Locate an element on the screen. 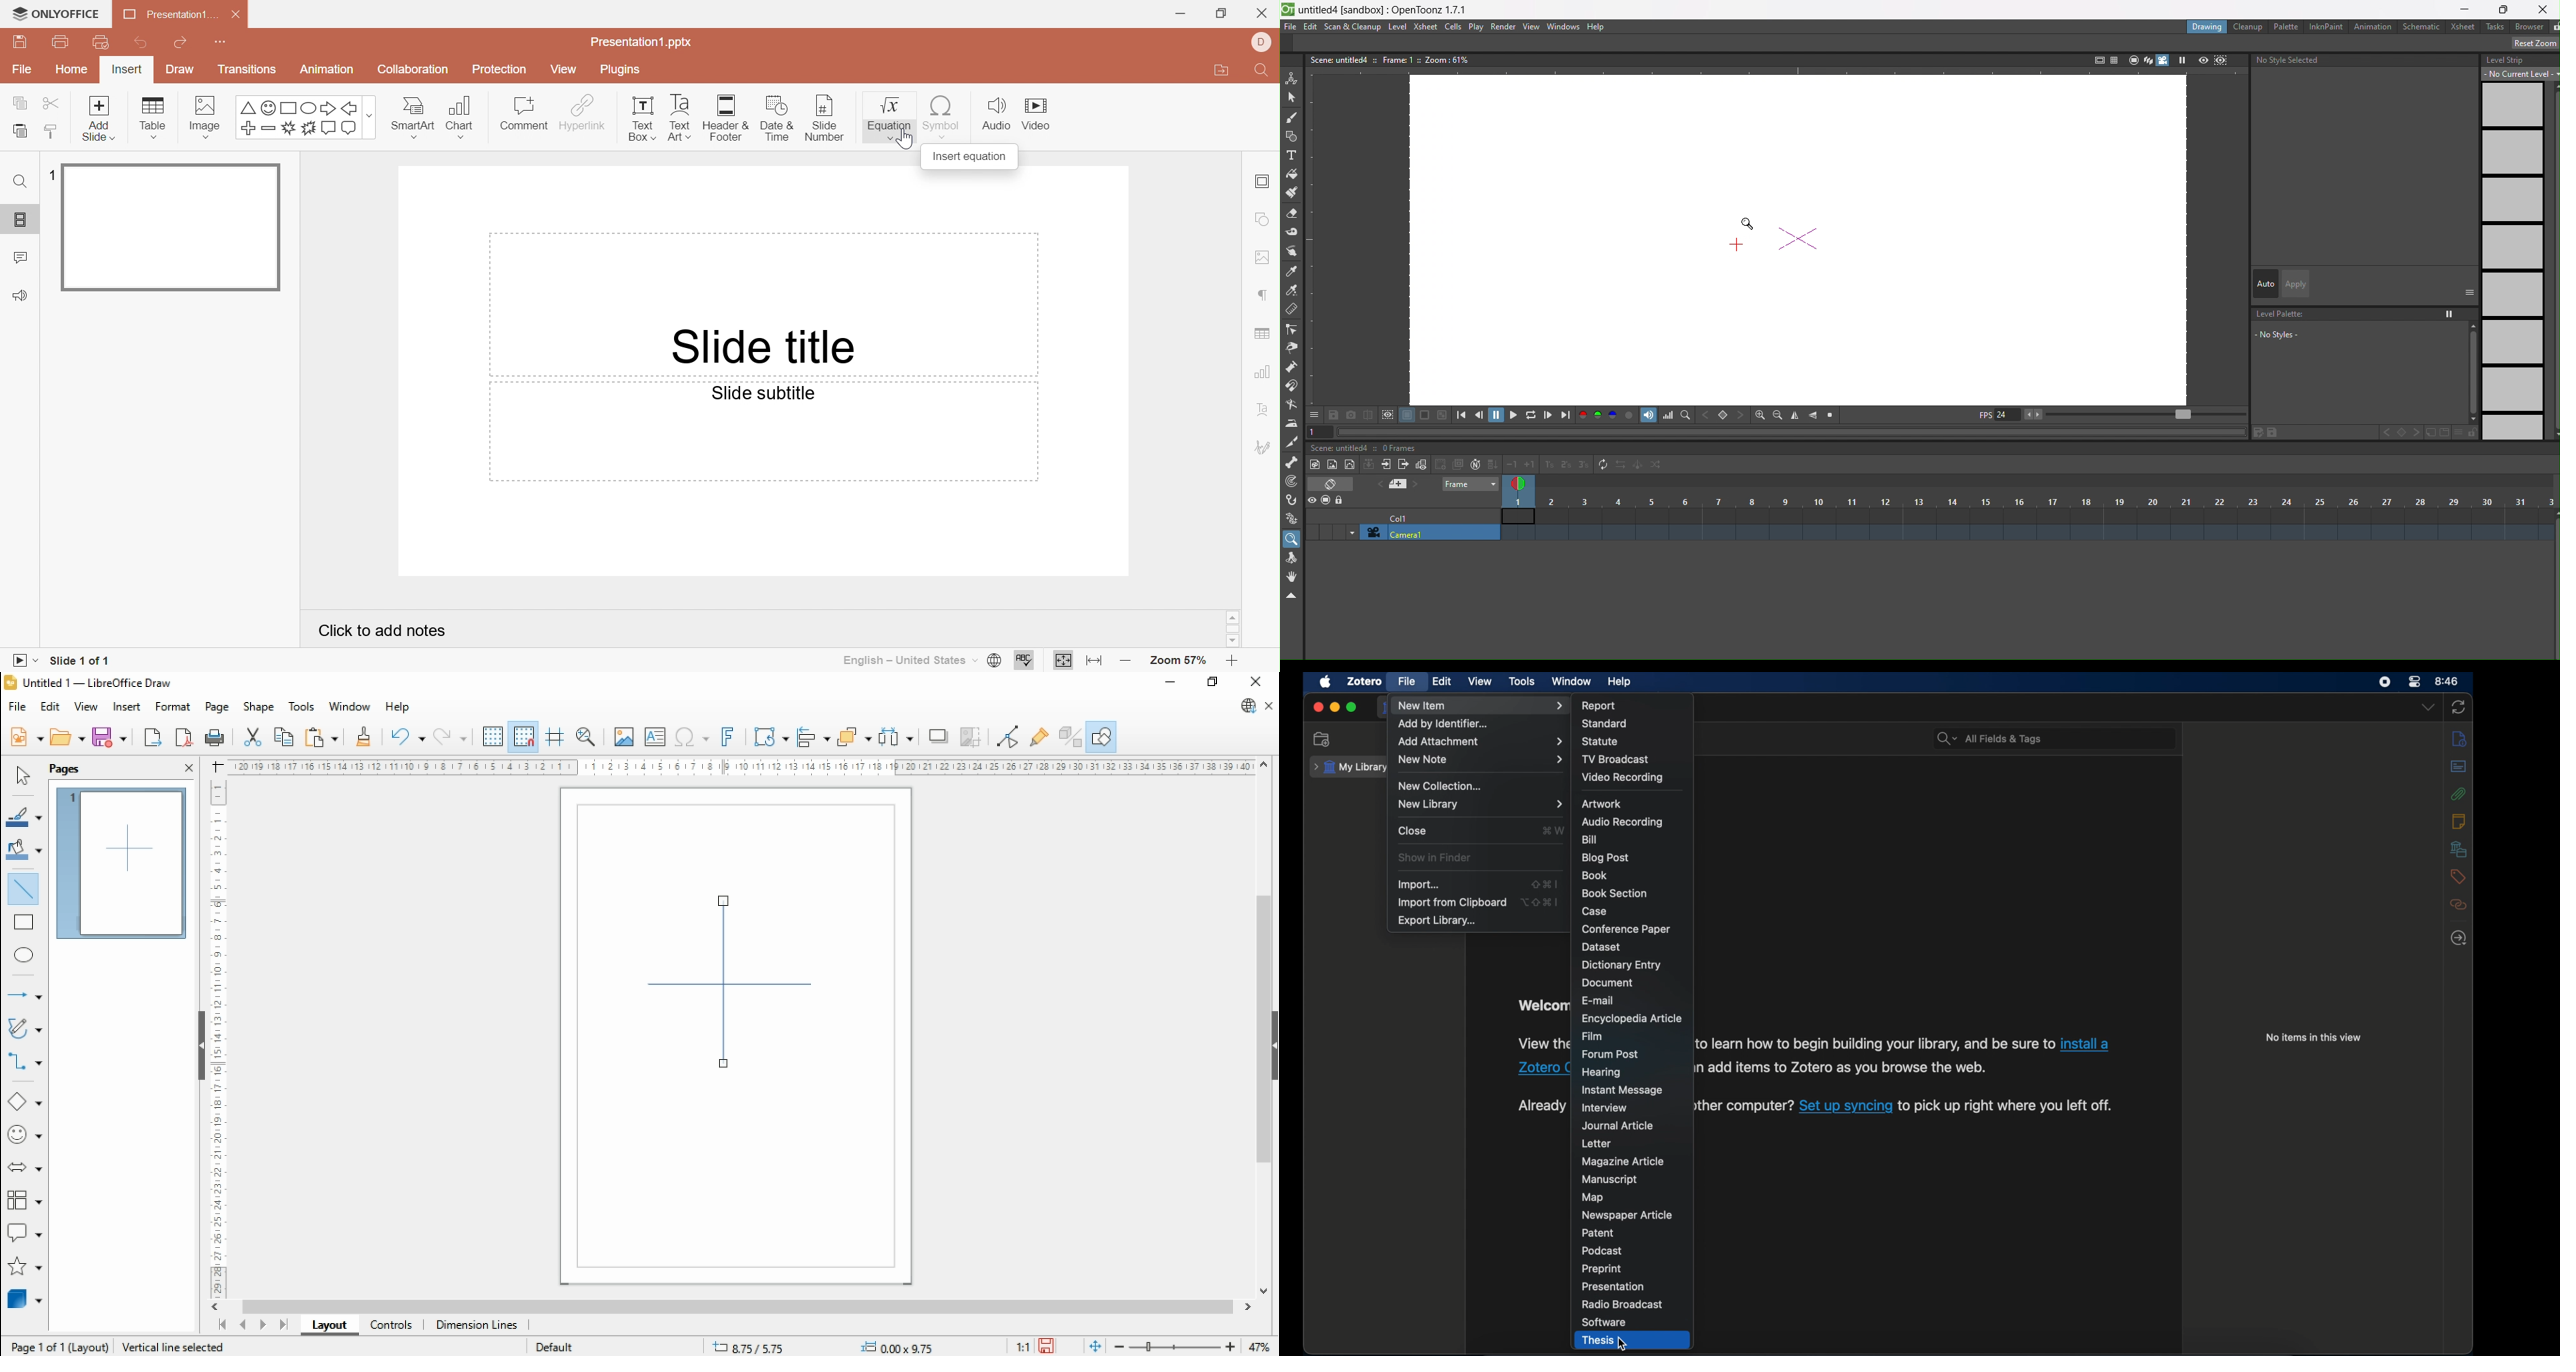 The image size is (2576, 1372). snap to grids is located at coordinates (525, 735).